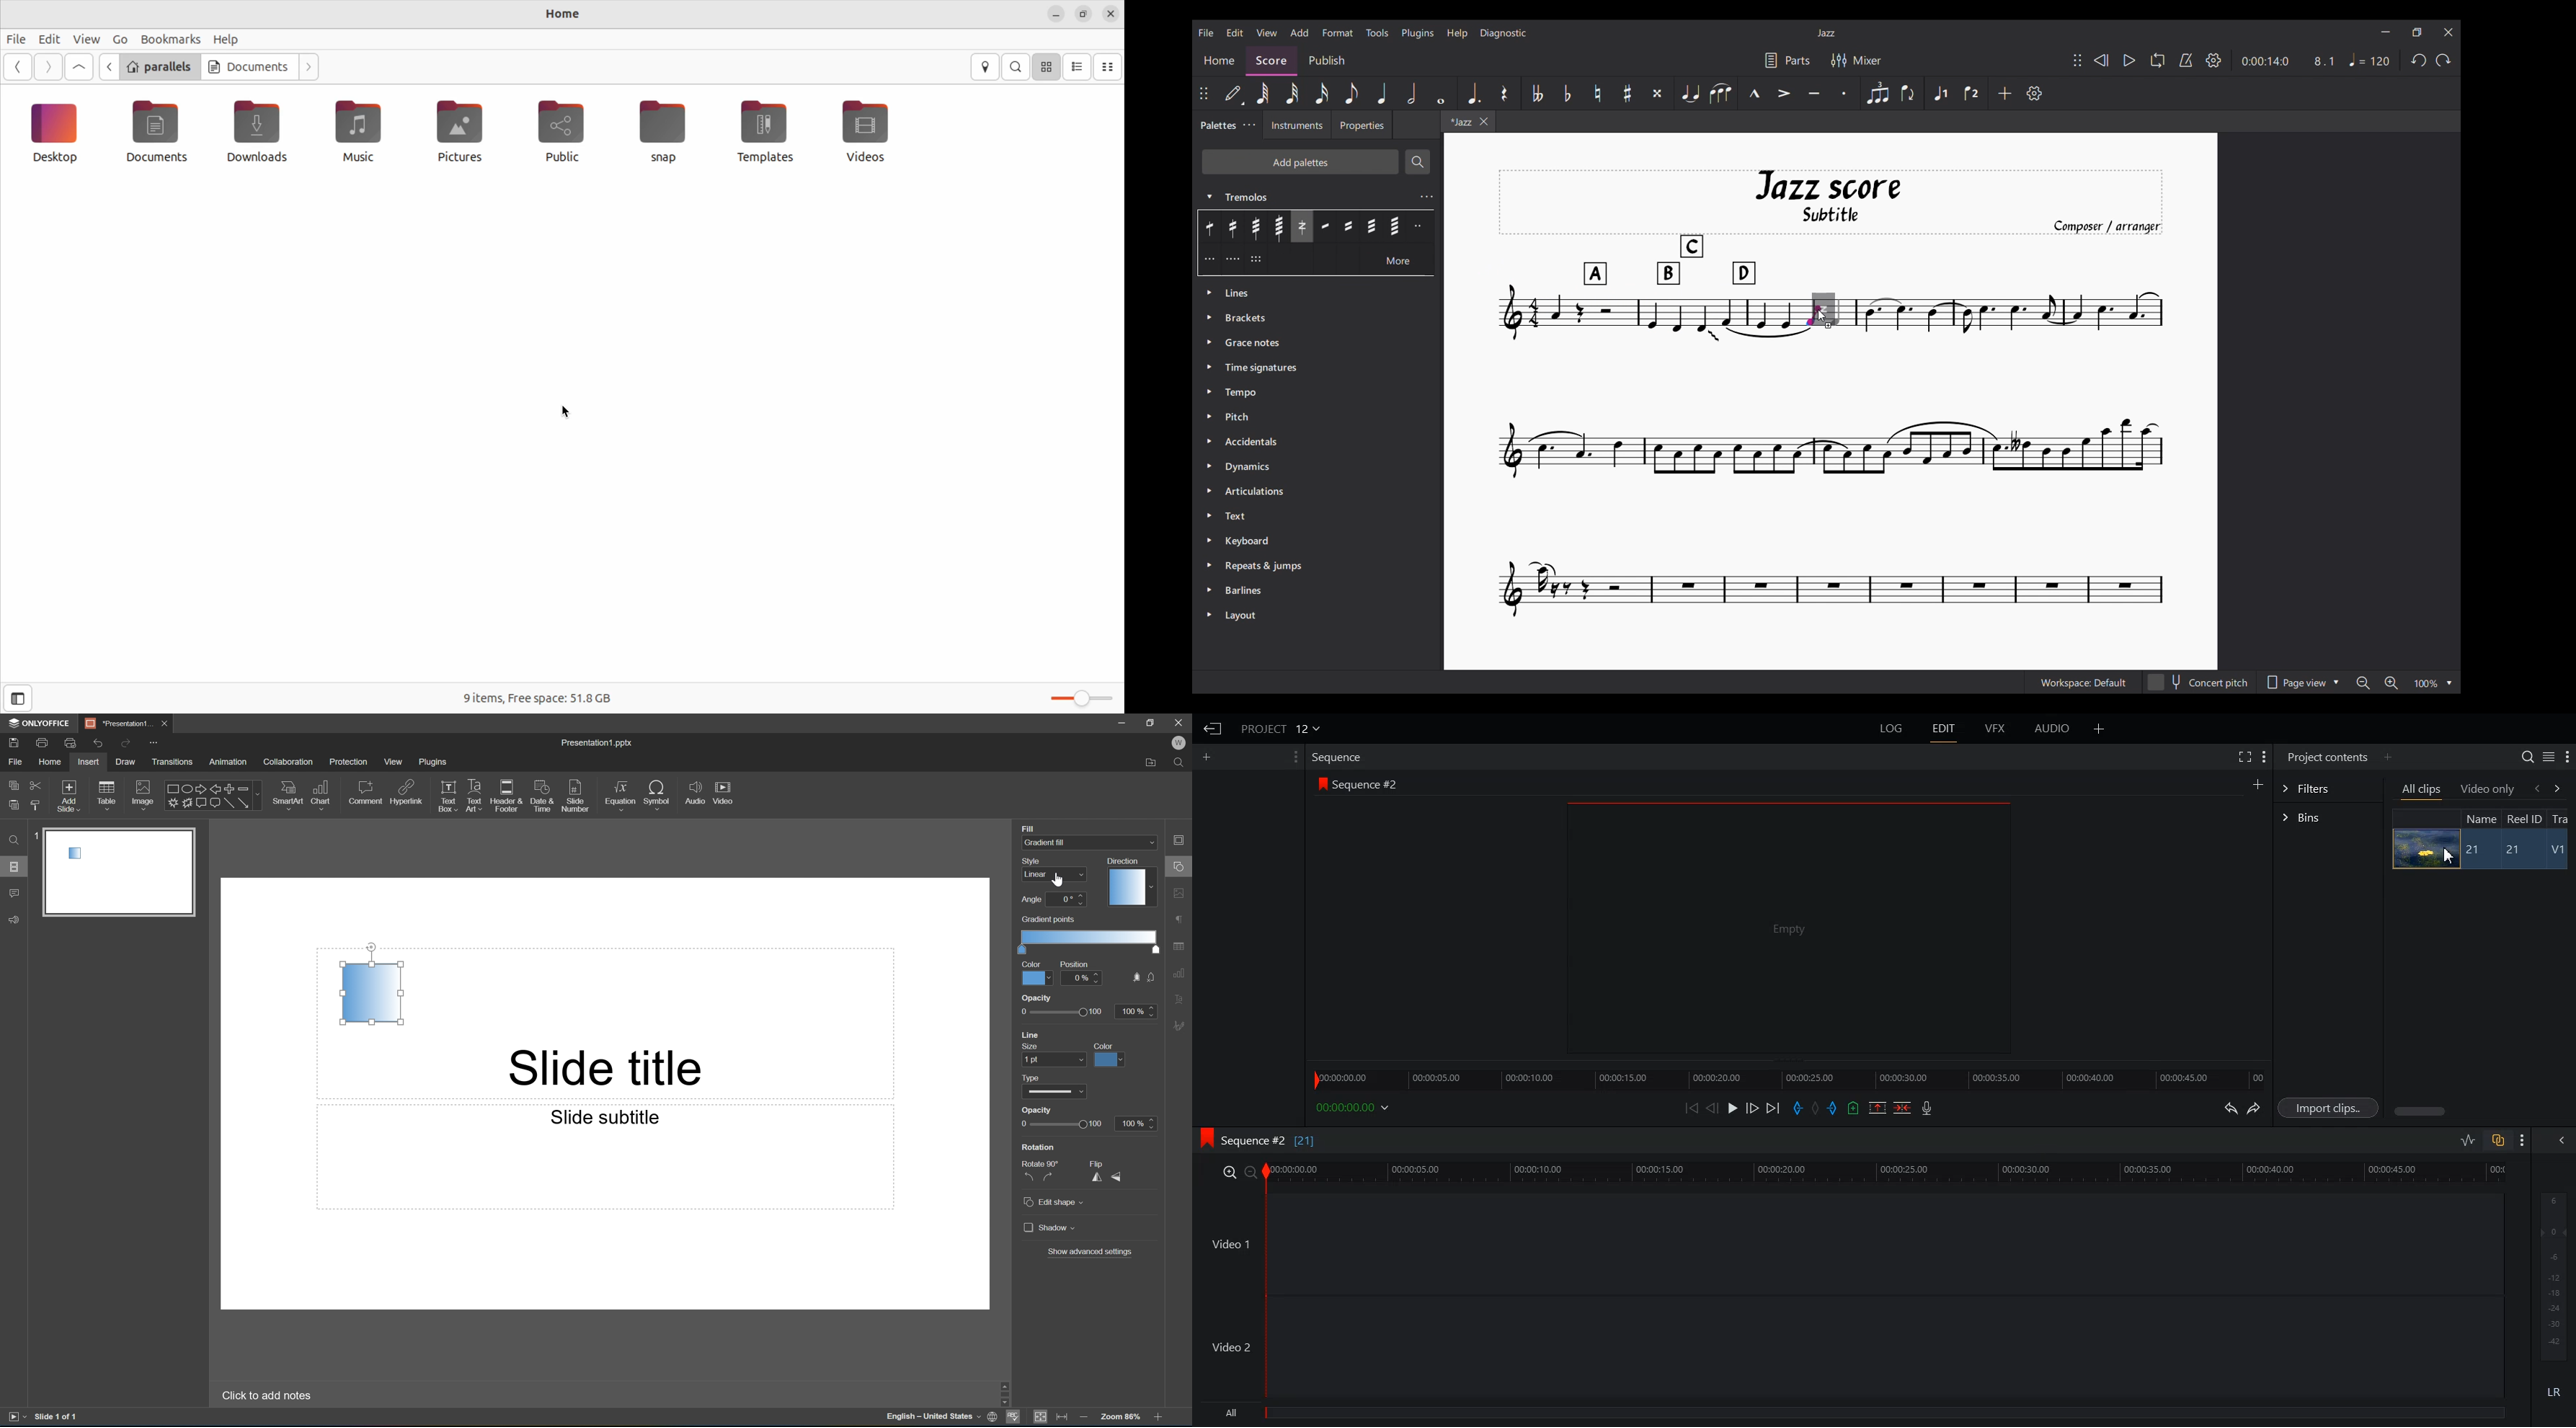  I want to click on Undo, so click(2419, 60).